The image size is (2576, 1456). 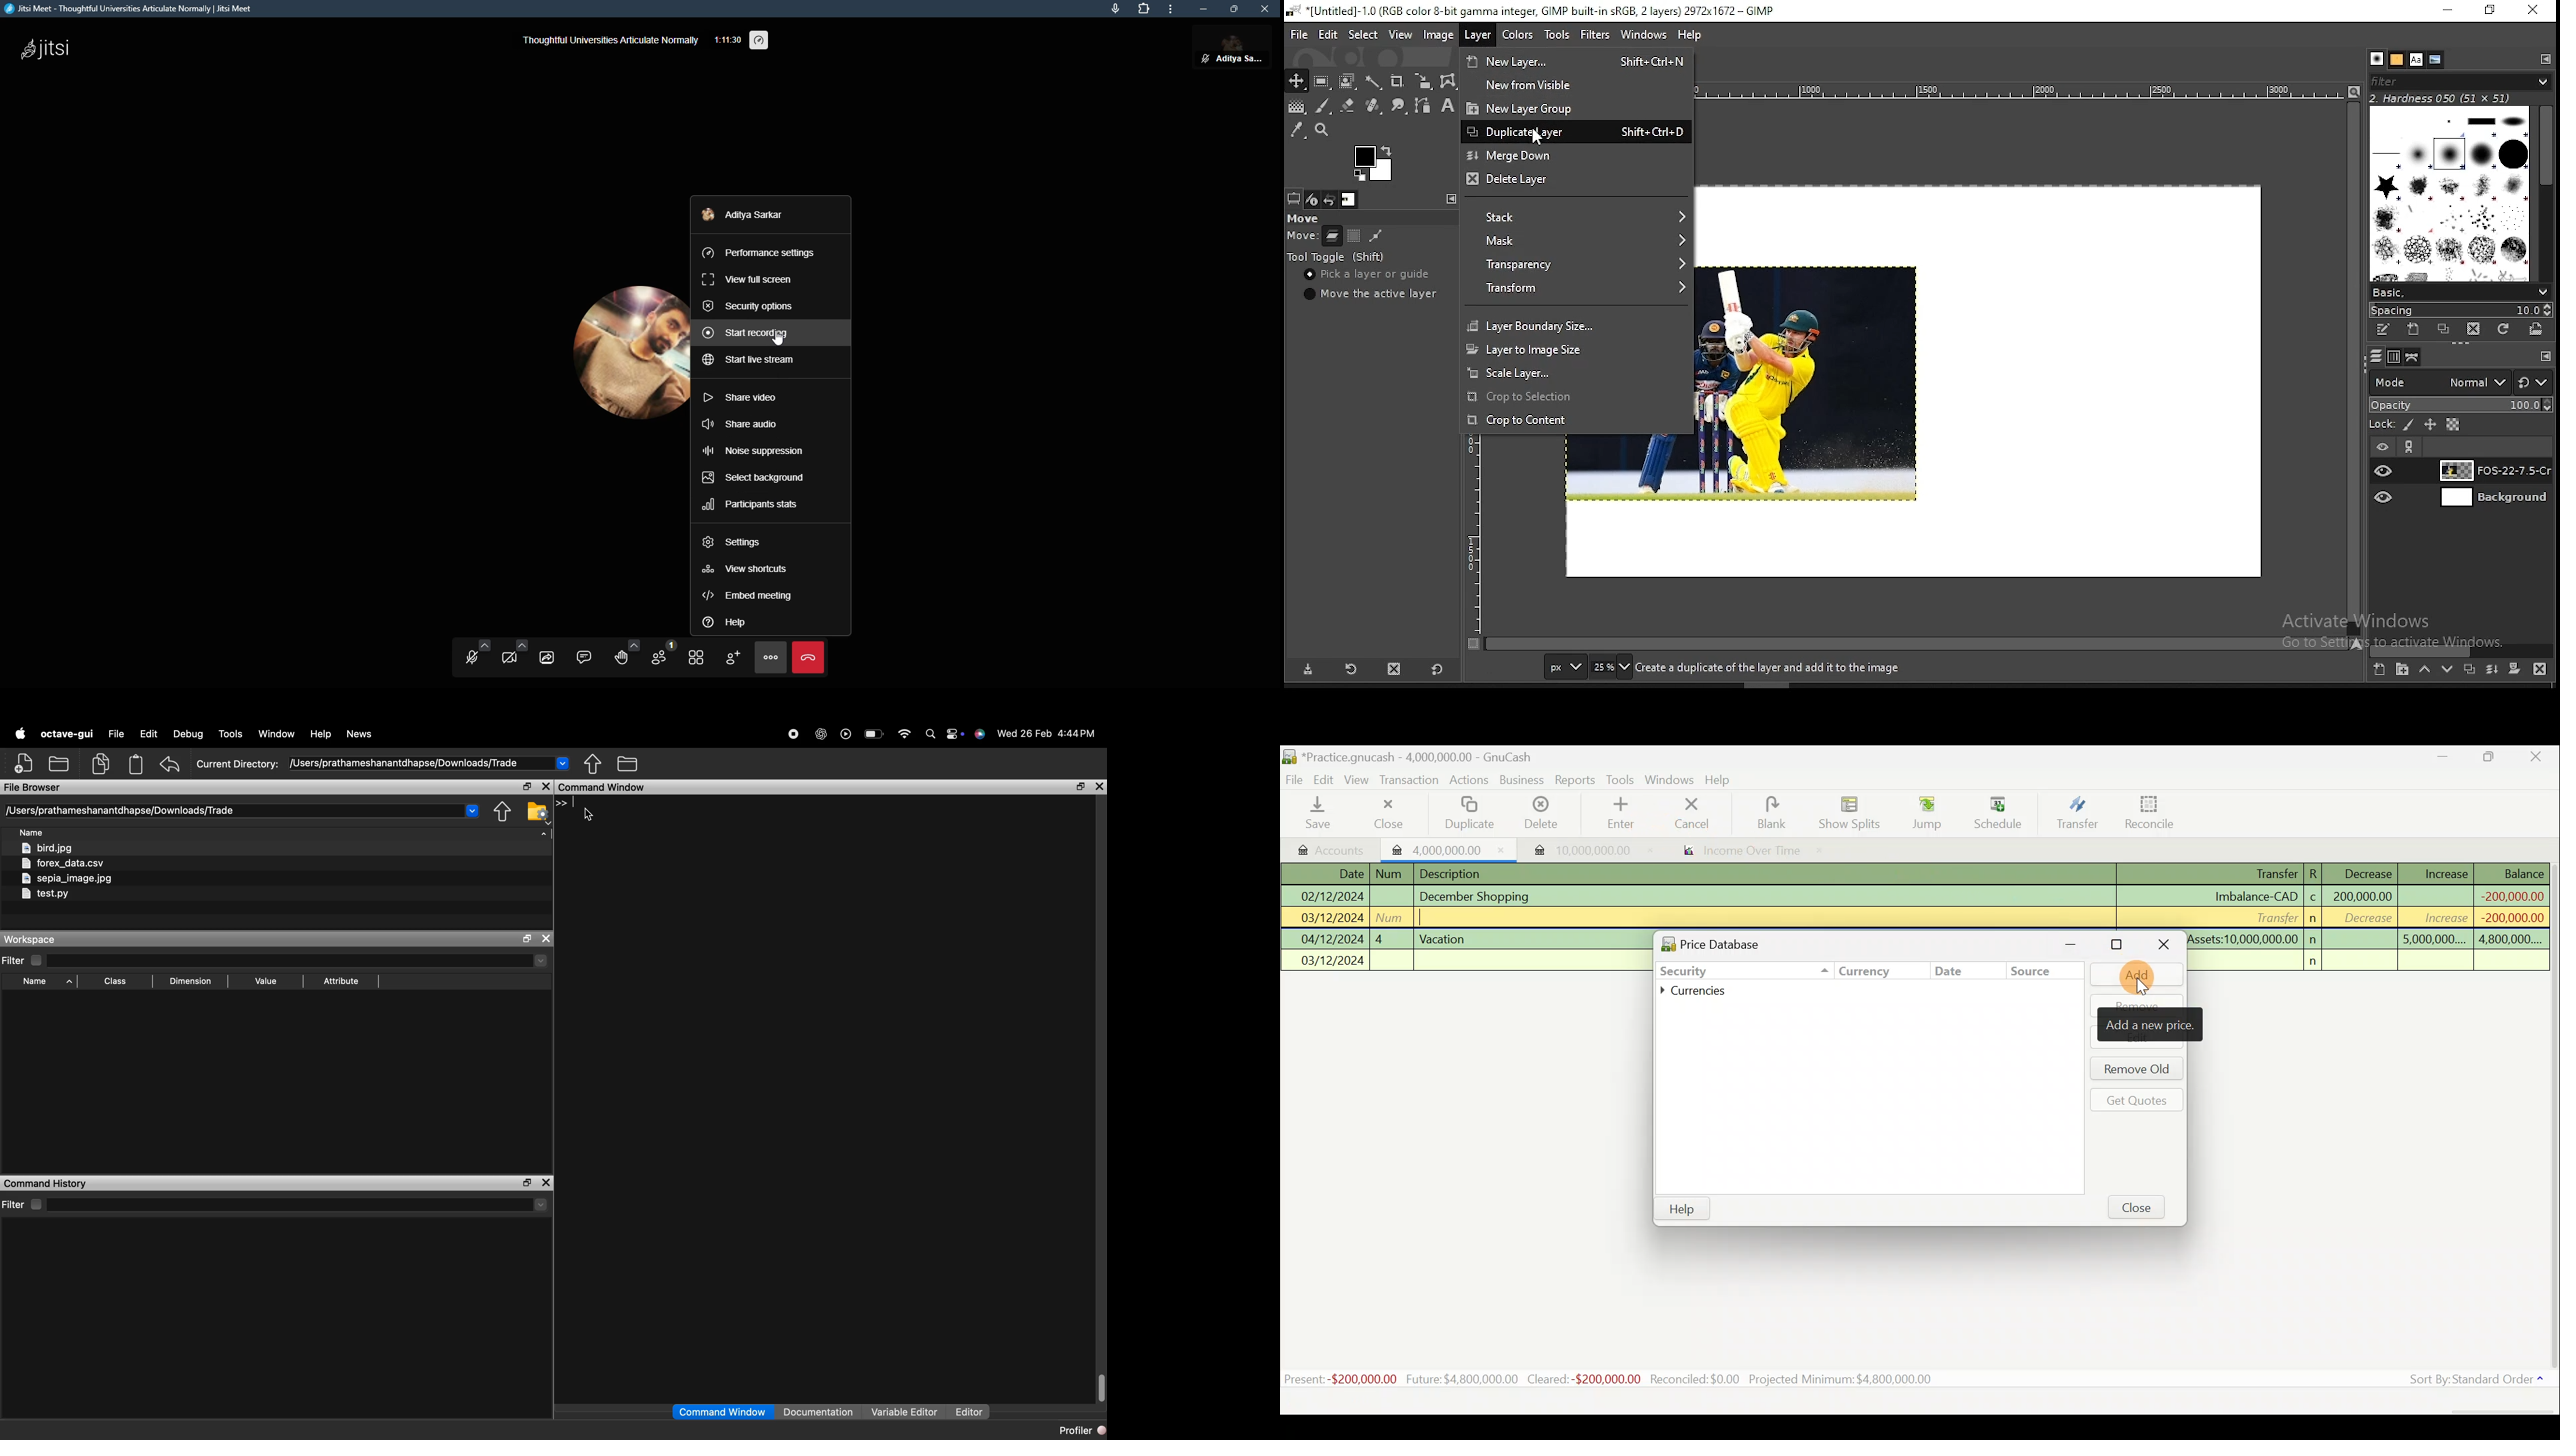 I want to click on Close, so click(x=1386, y=813).